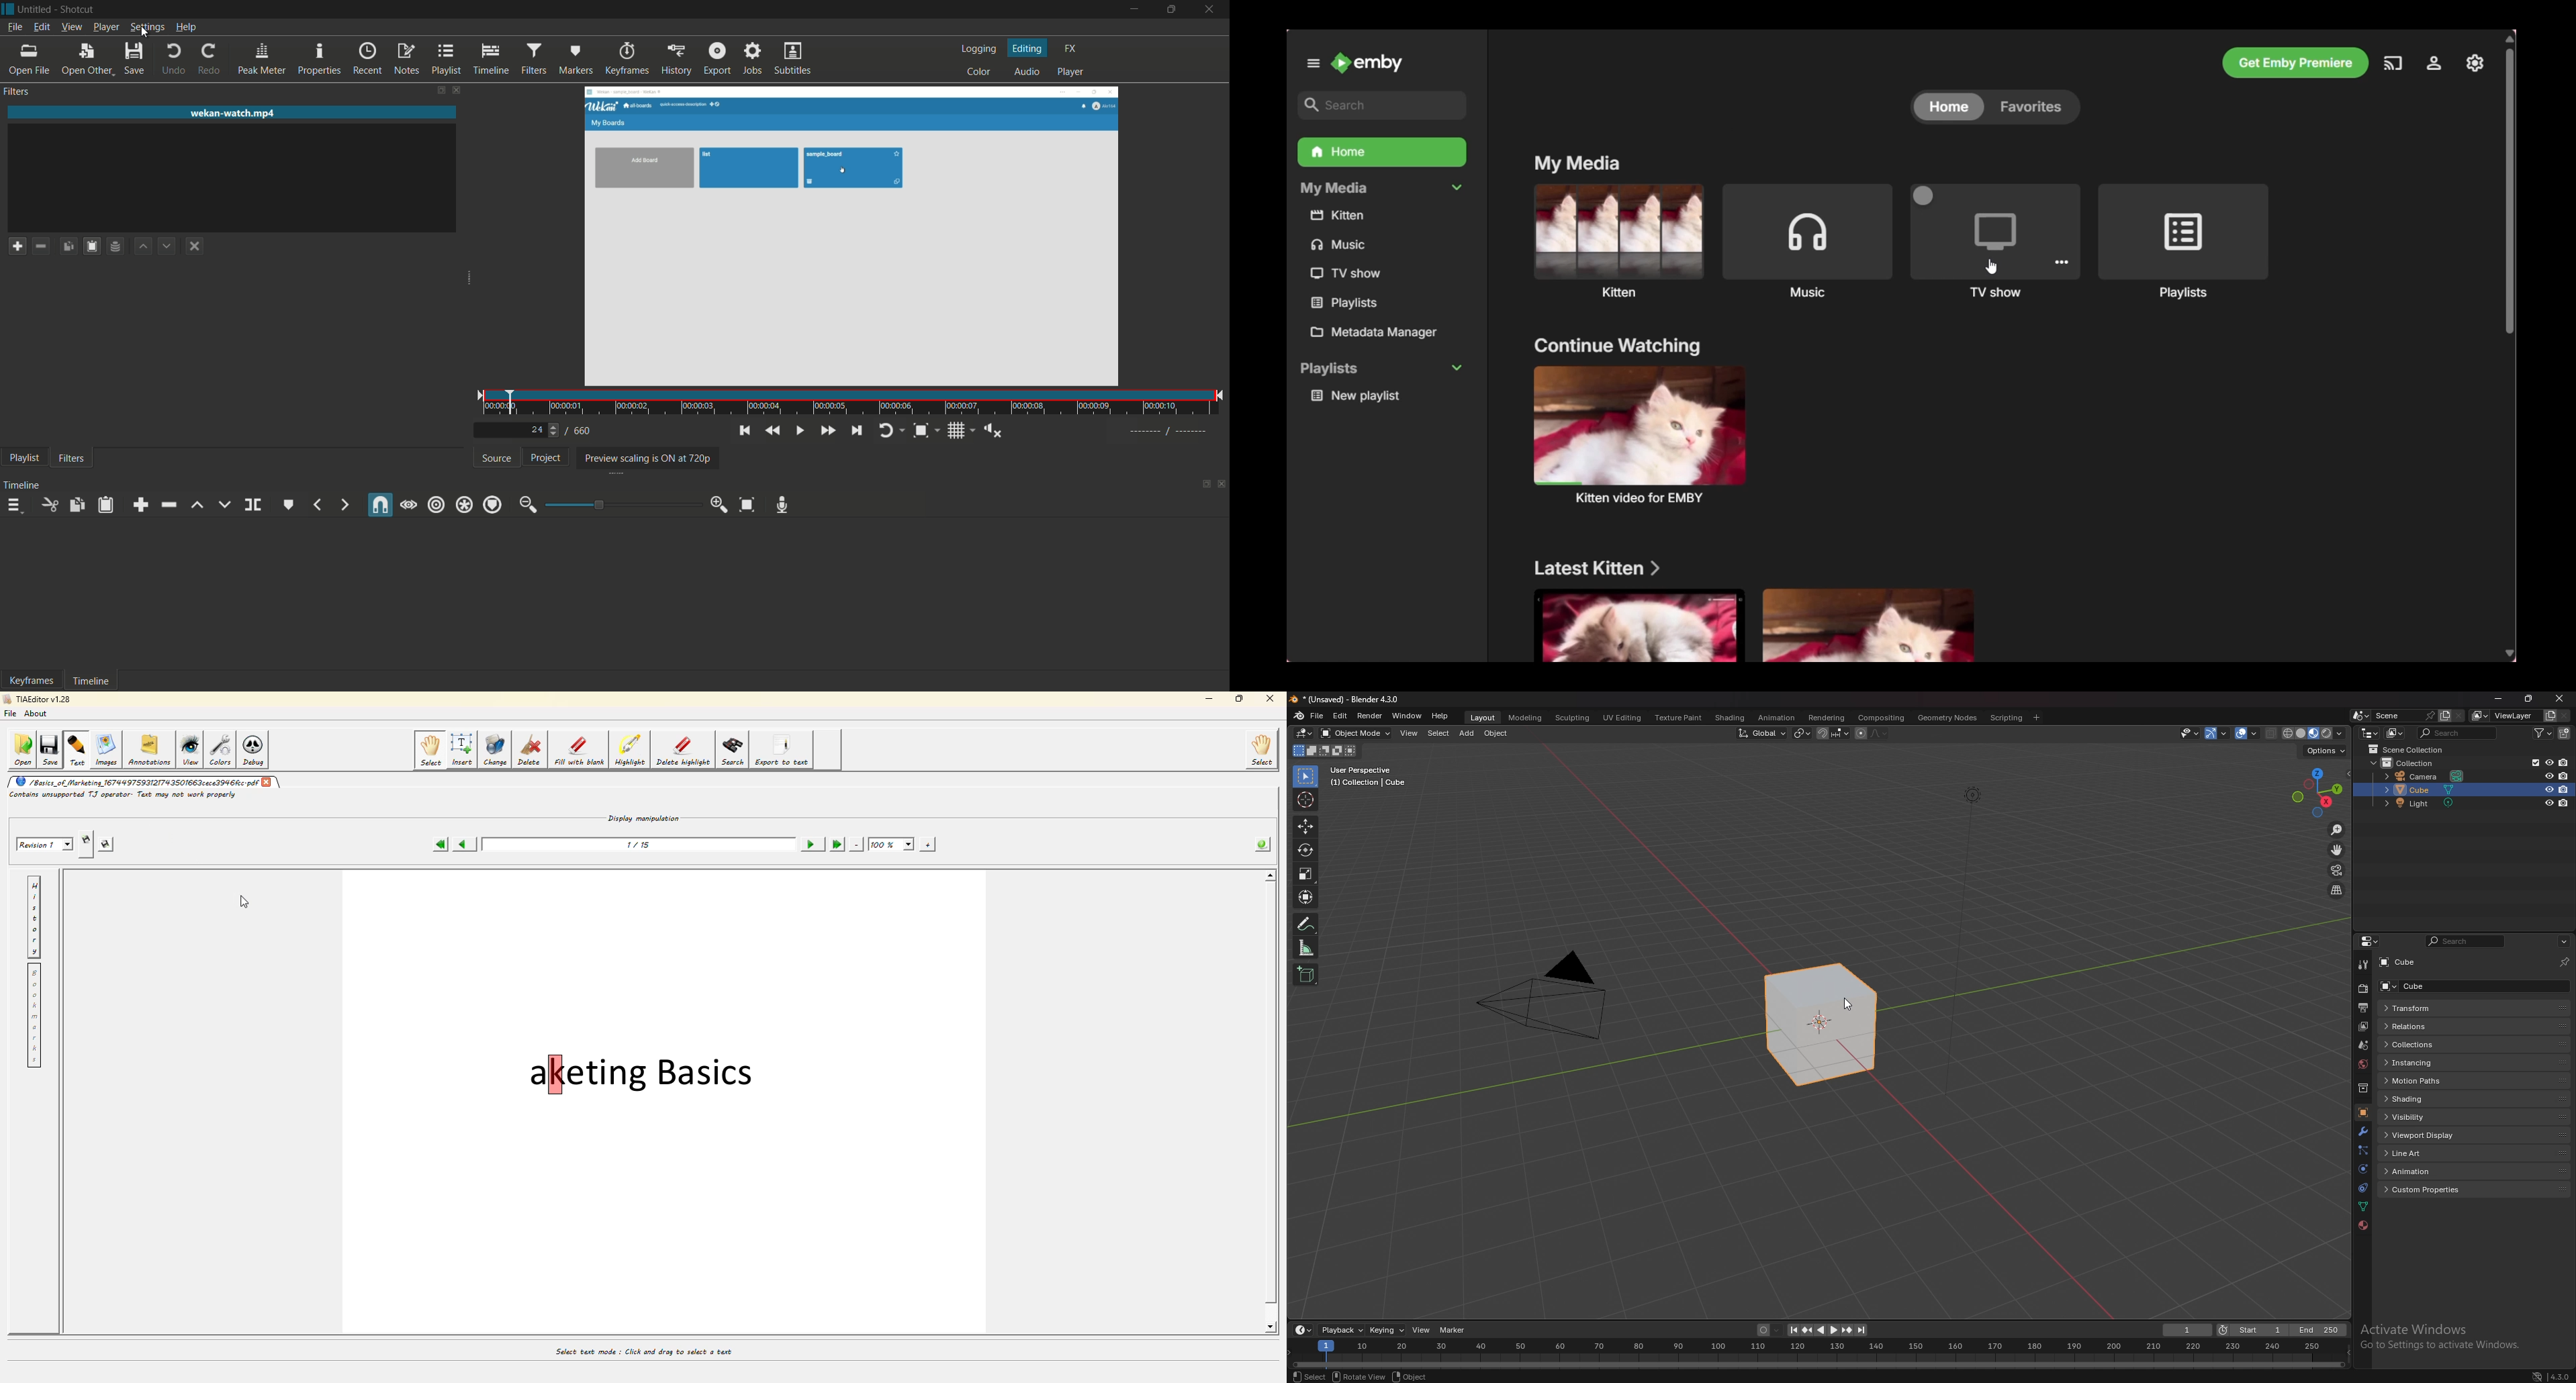 The height and width of the screenshot is (1400, 2576). What do you see at coordinates (1070, 72) in the screenshot?
I see `player` at bounding box center [1070, 72].